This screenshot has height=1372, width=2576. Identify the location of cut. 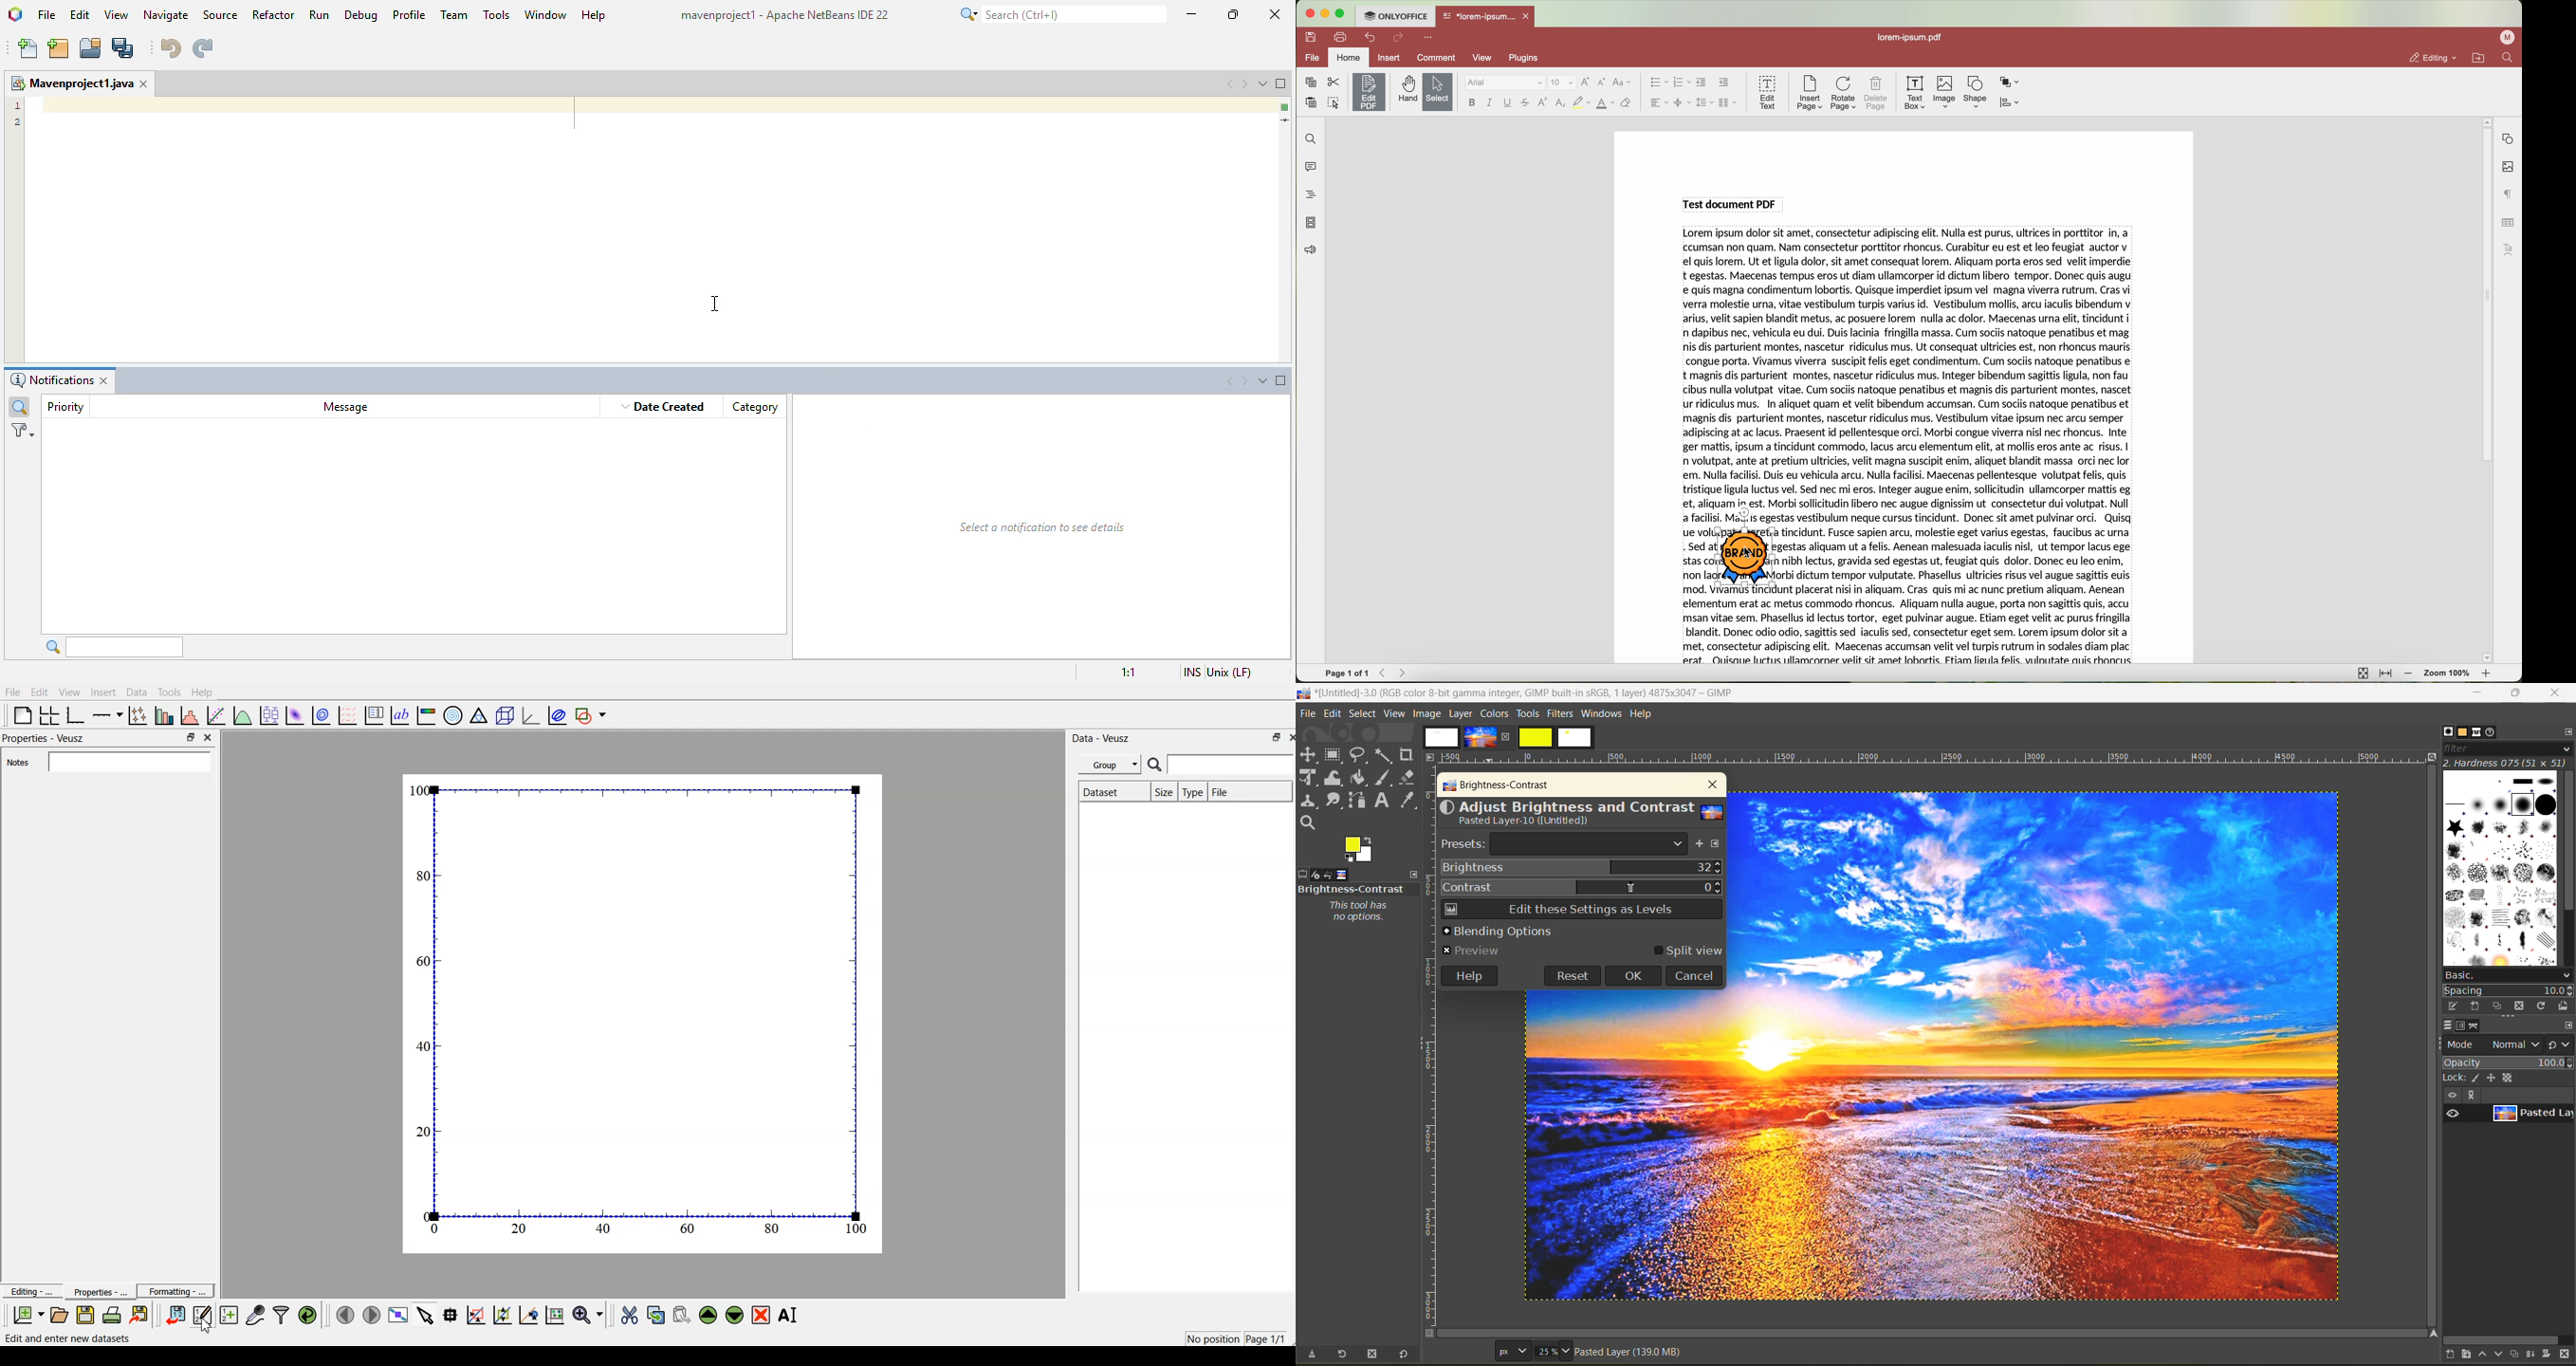
(1334, 82).